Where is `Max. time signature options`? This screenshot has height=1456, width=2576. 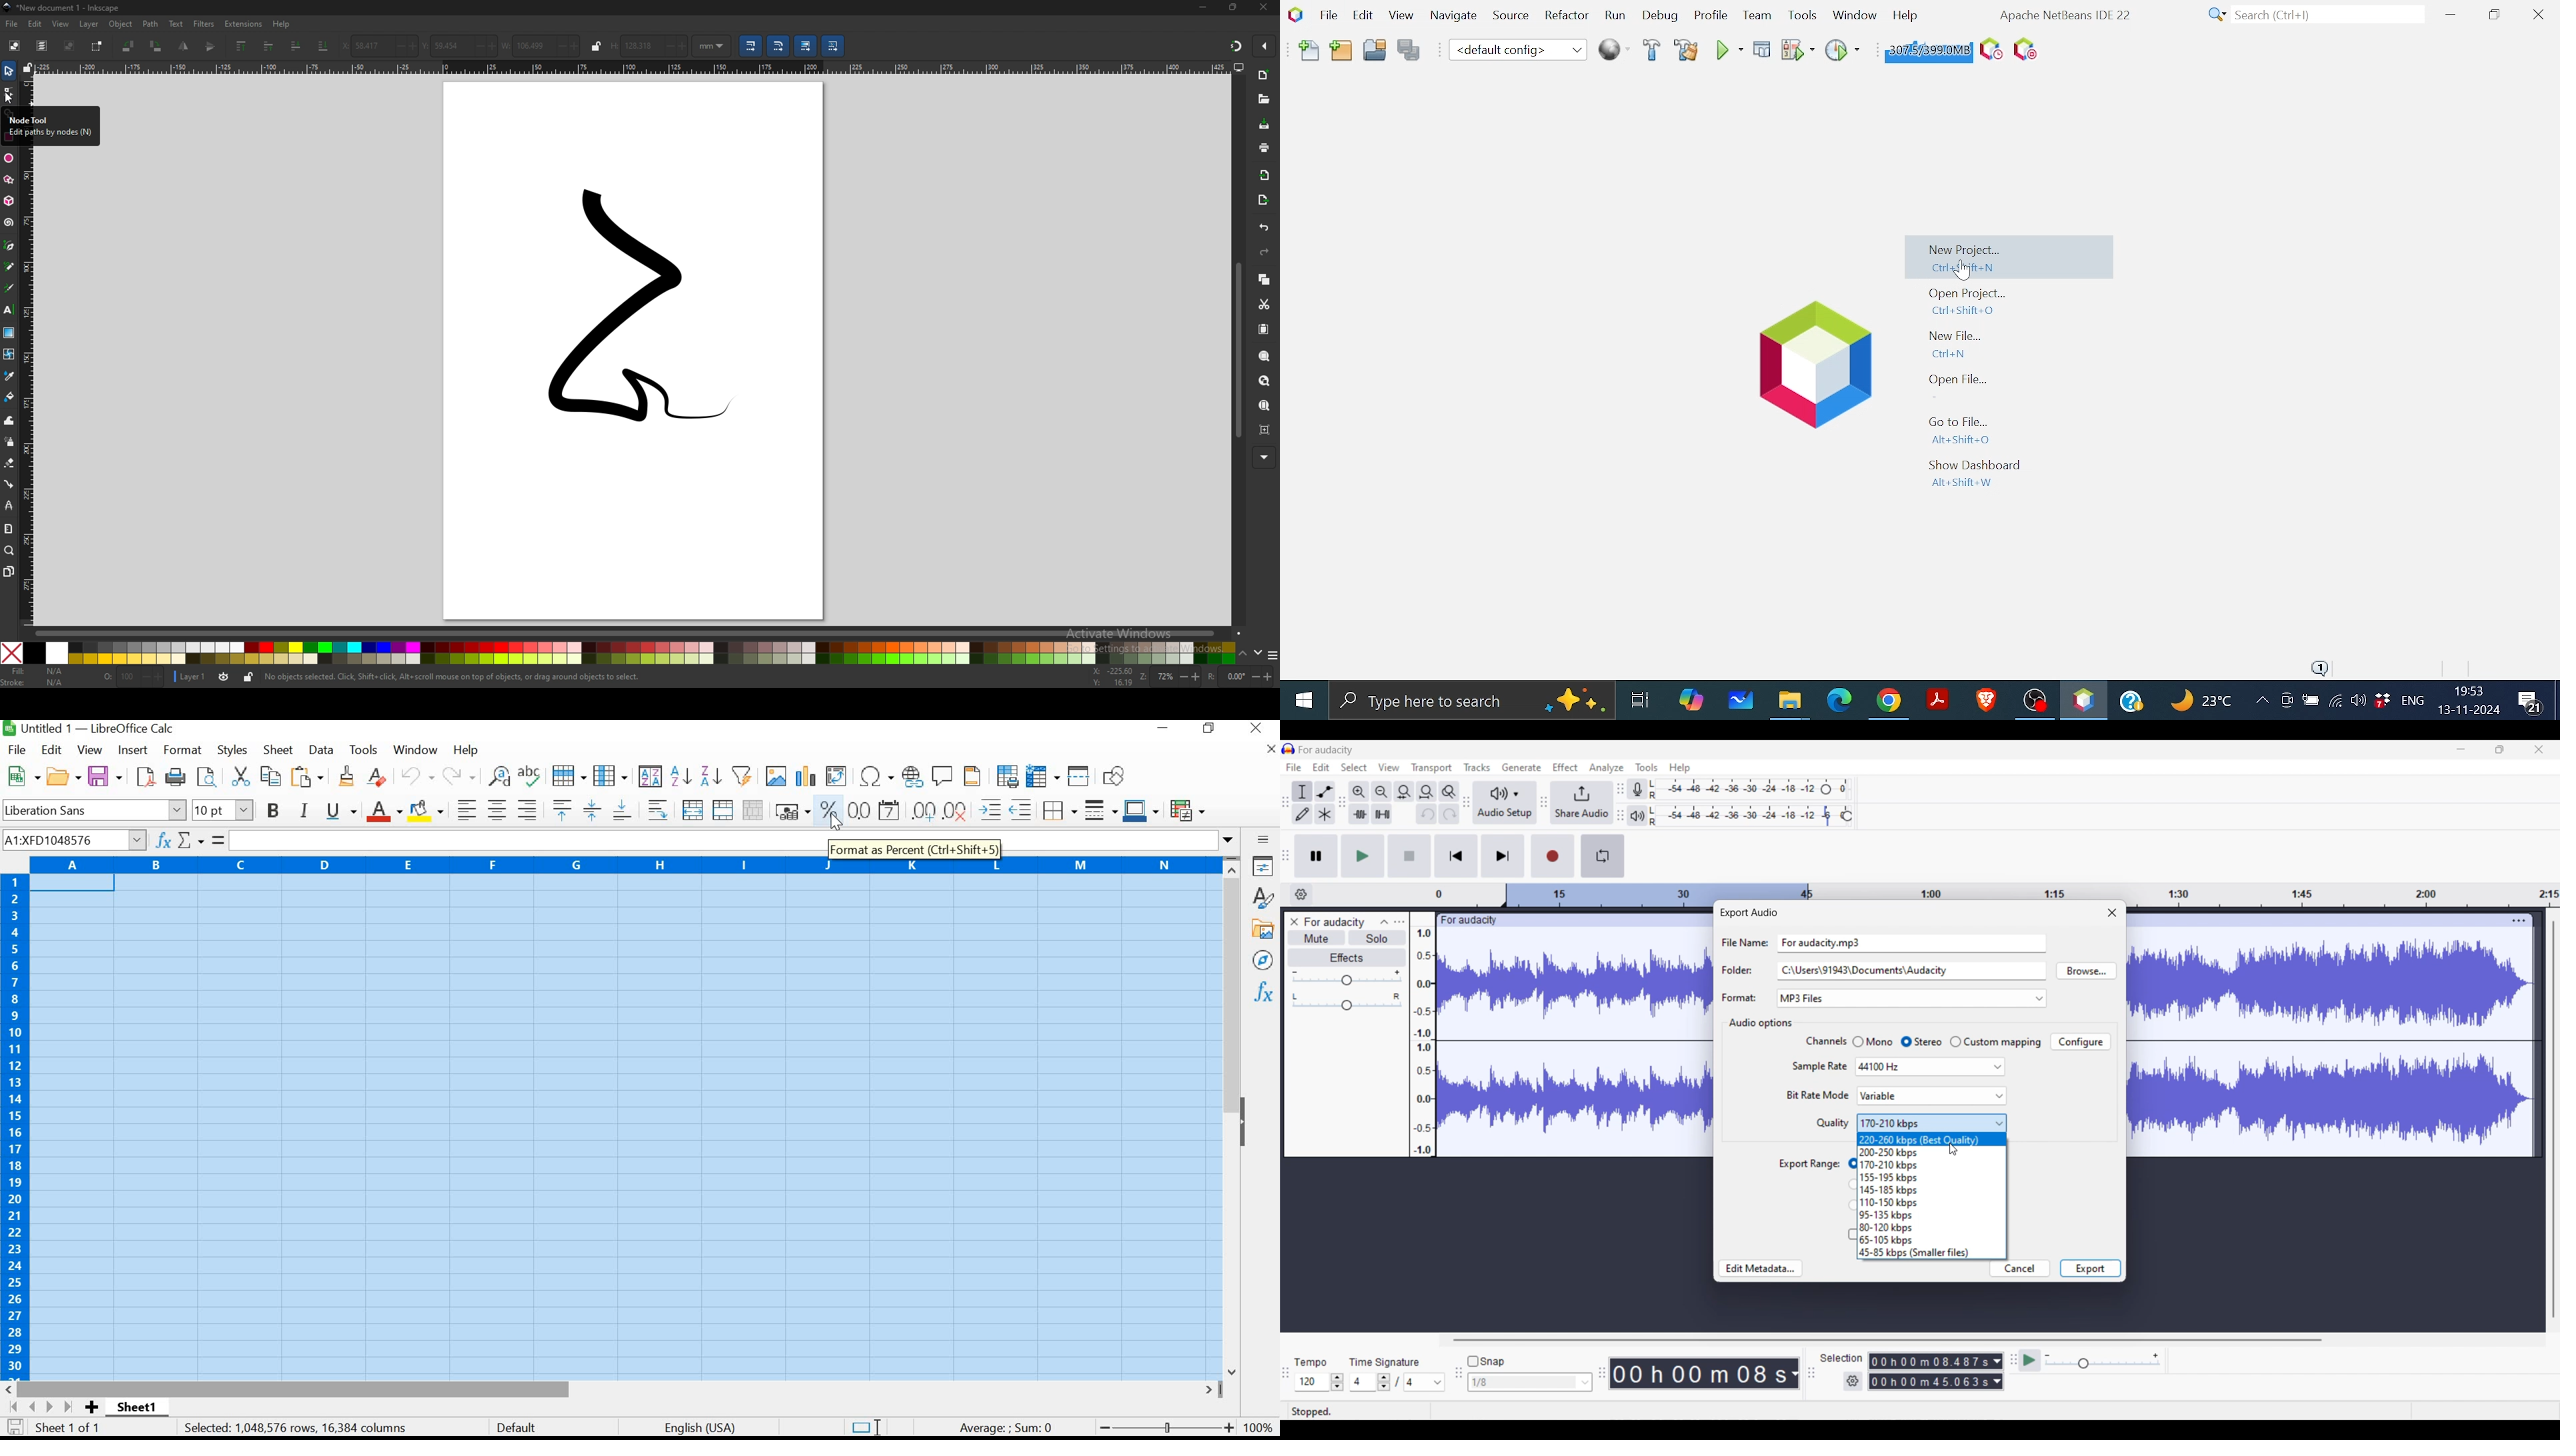
Max. time signature options is located at coordinates (1425, 1382).